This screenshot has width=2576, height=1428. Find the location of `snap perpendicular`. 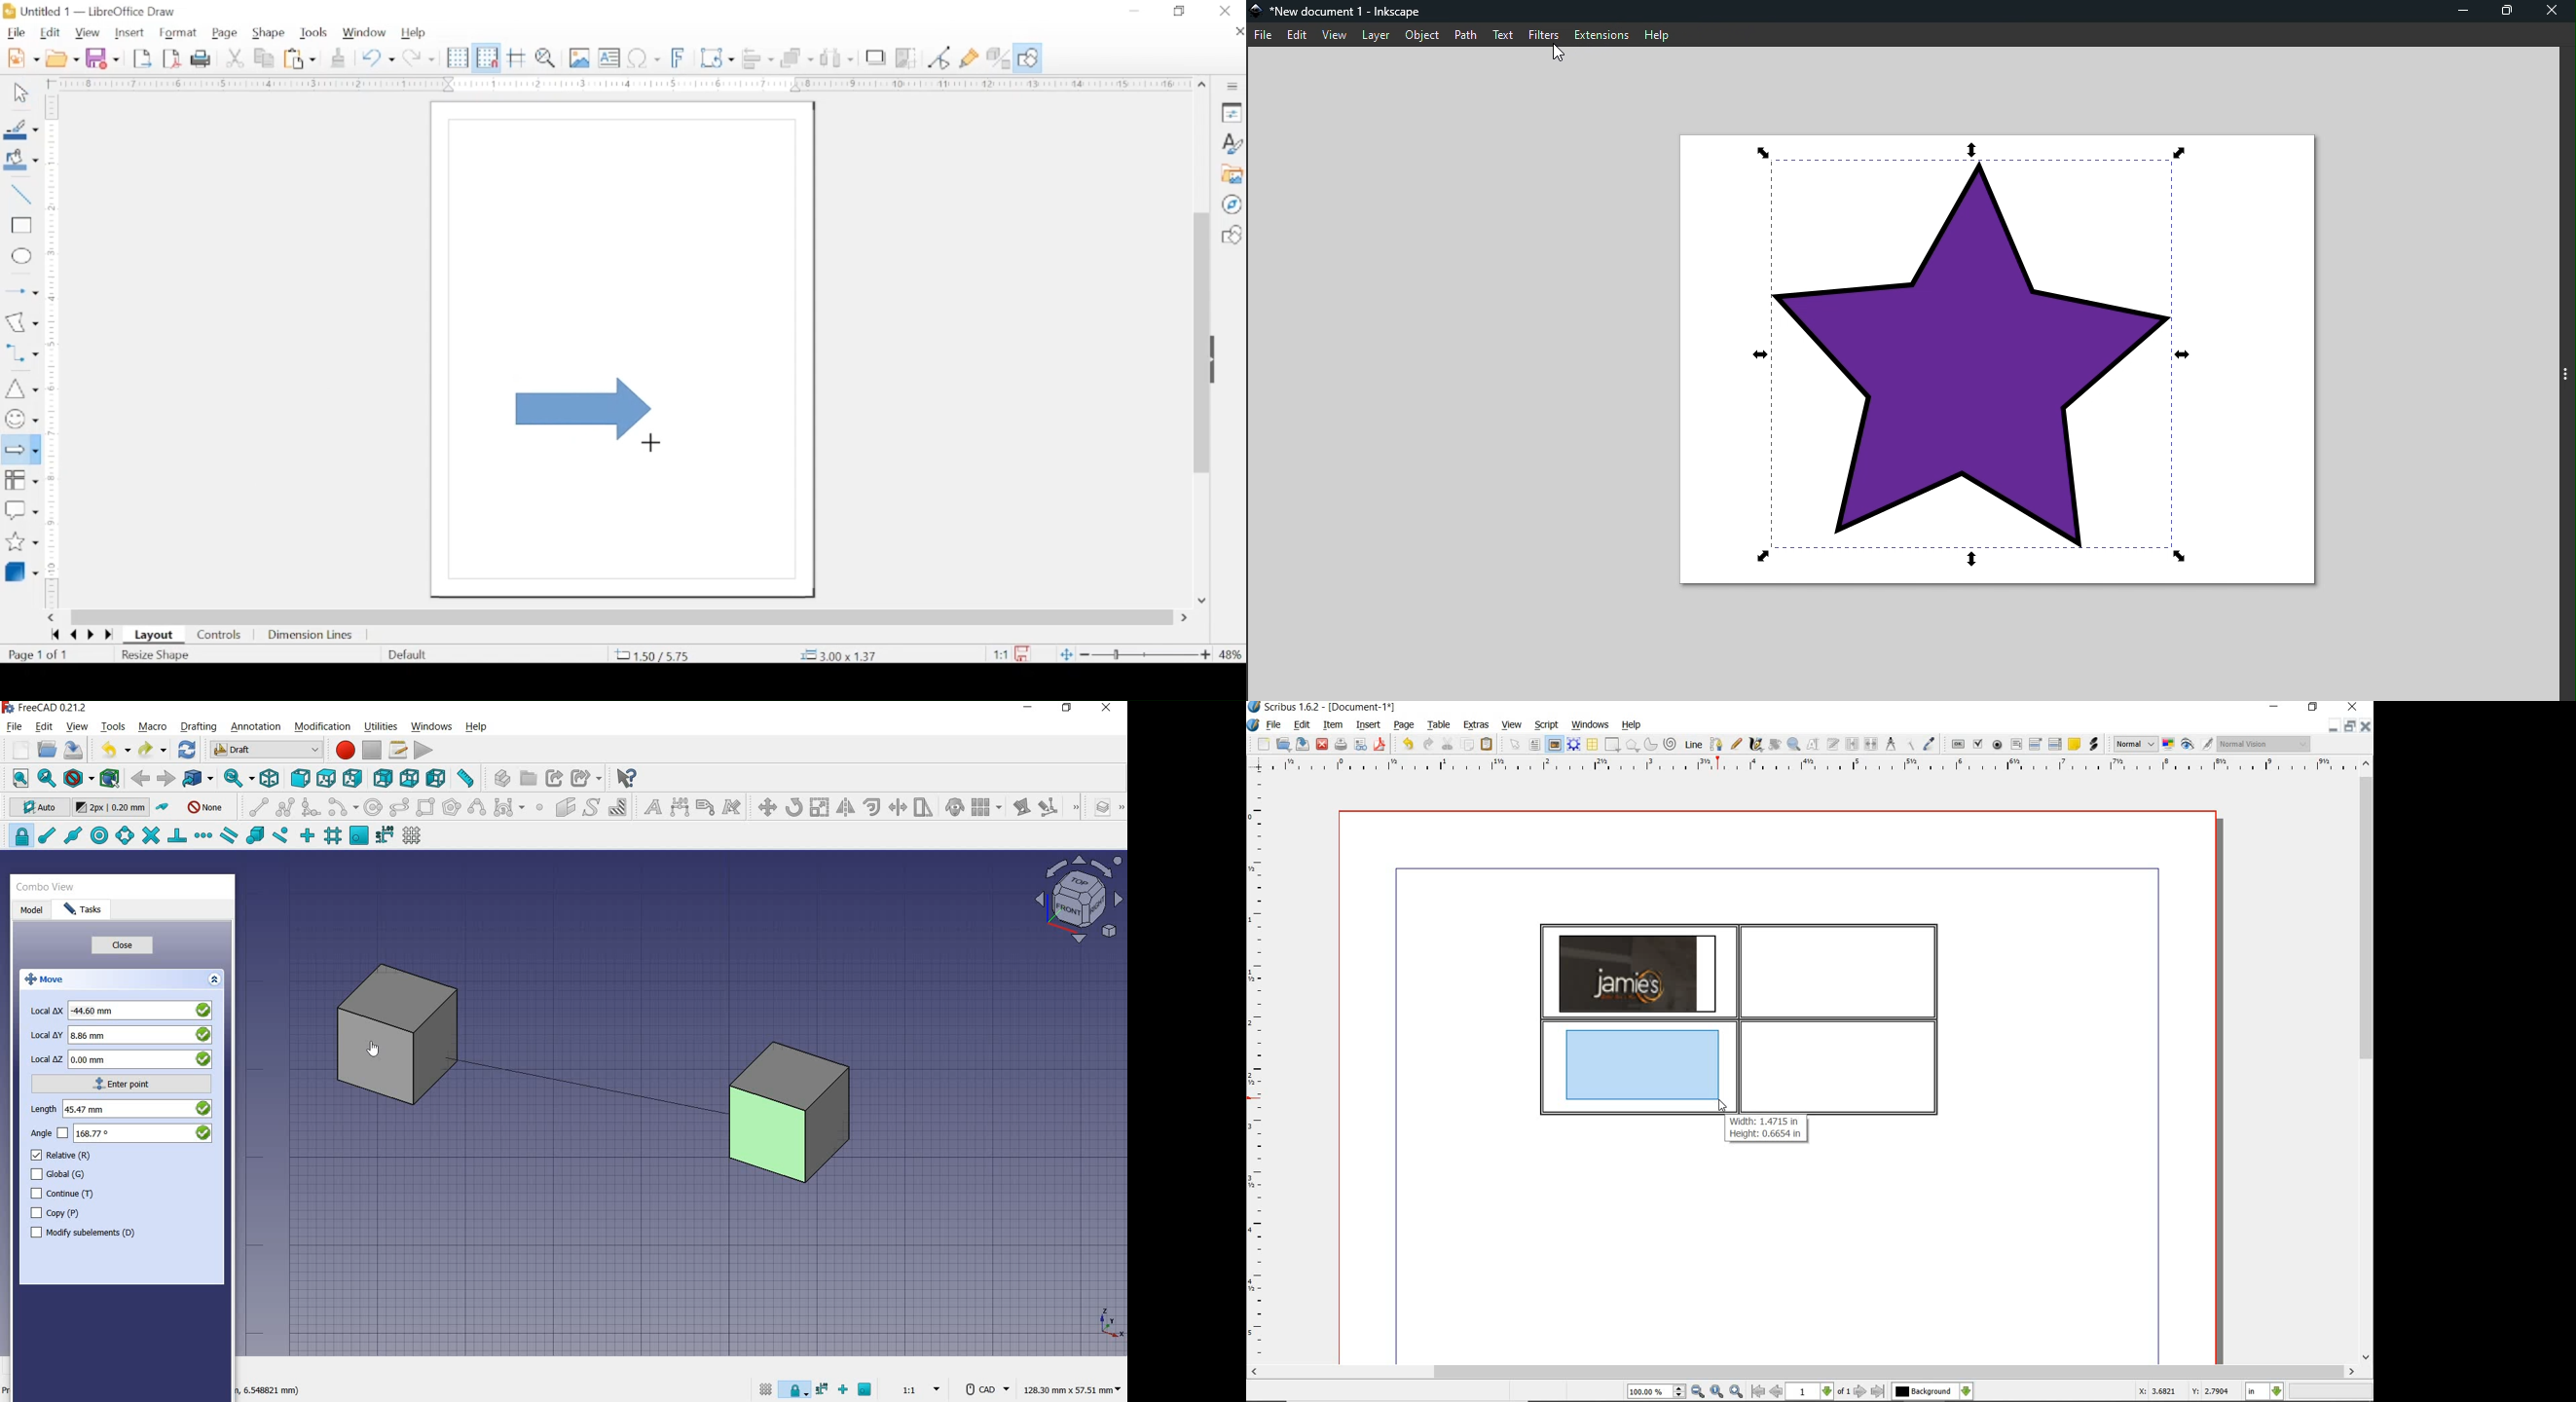

snap perpendicular is located at coordinates (178, 836).